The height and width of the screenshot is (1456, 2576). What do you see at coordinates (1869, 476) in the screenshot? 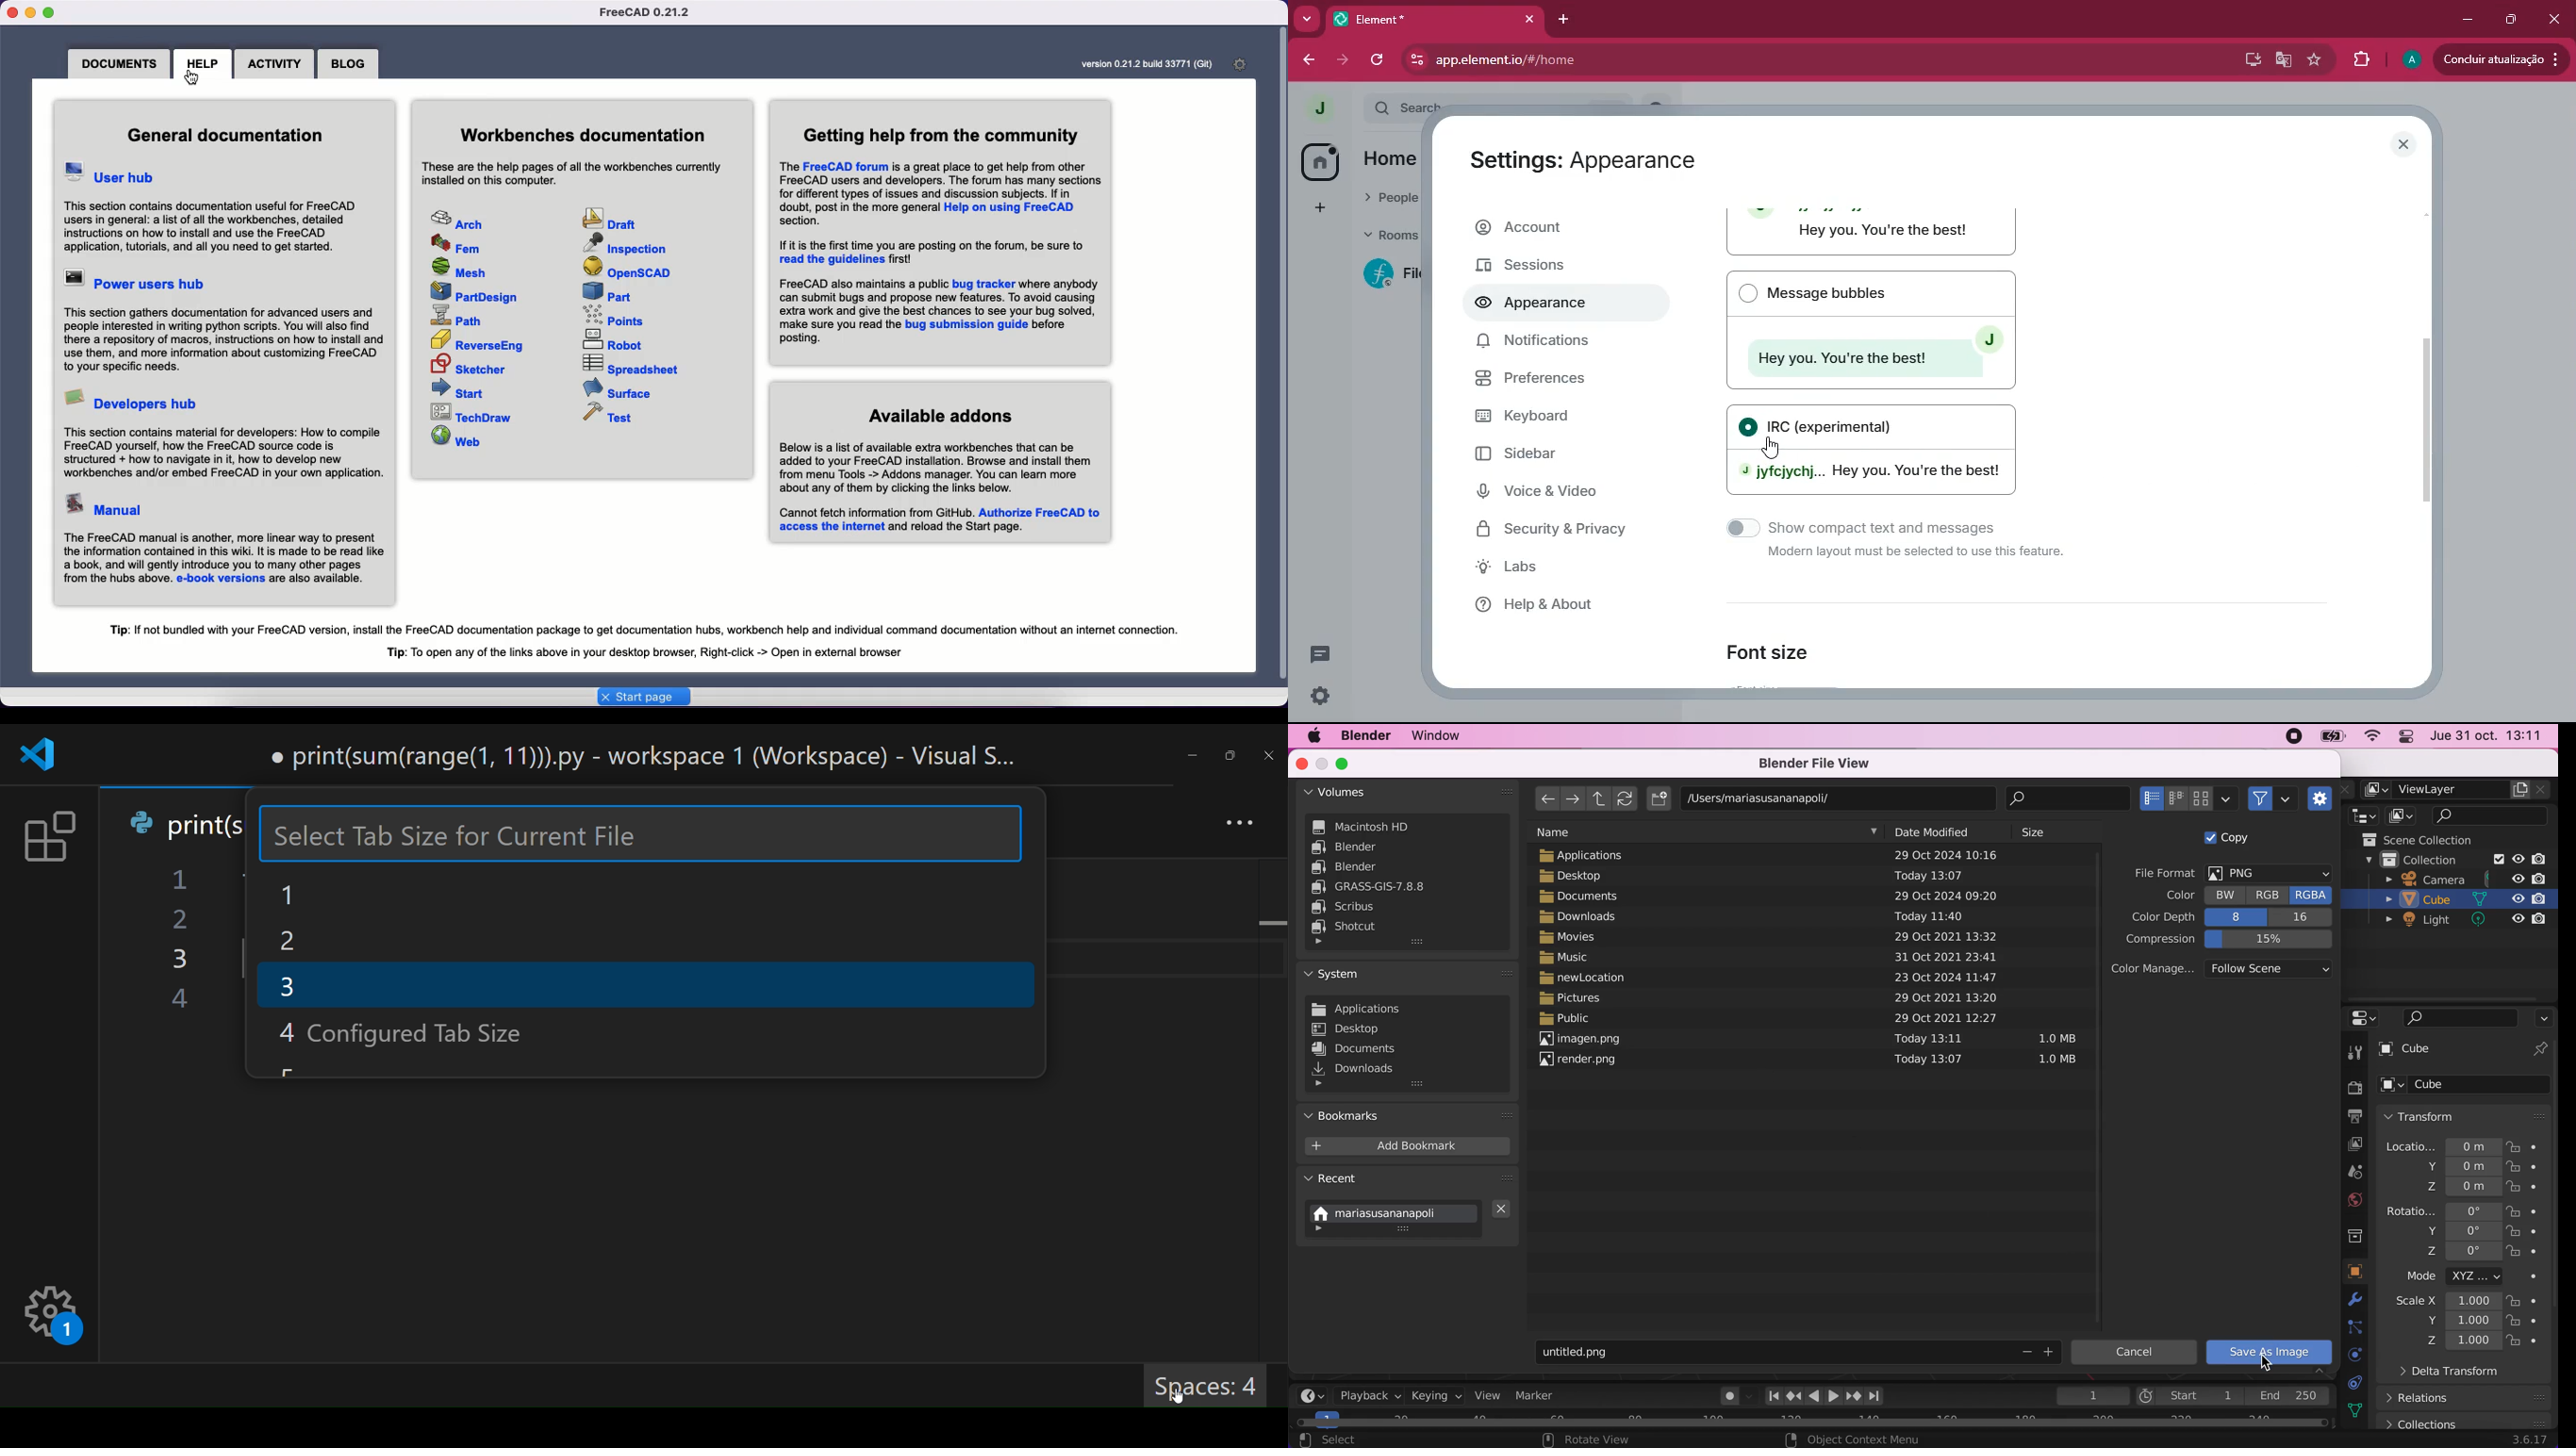
I see `4 jyfcjychj... Hey you. You're the best!` at bounding box center [1869, 476].